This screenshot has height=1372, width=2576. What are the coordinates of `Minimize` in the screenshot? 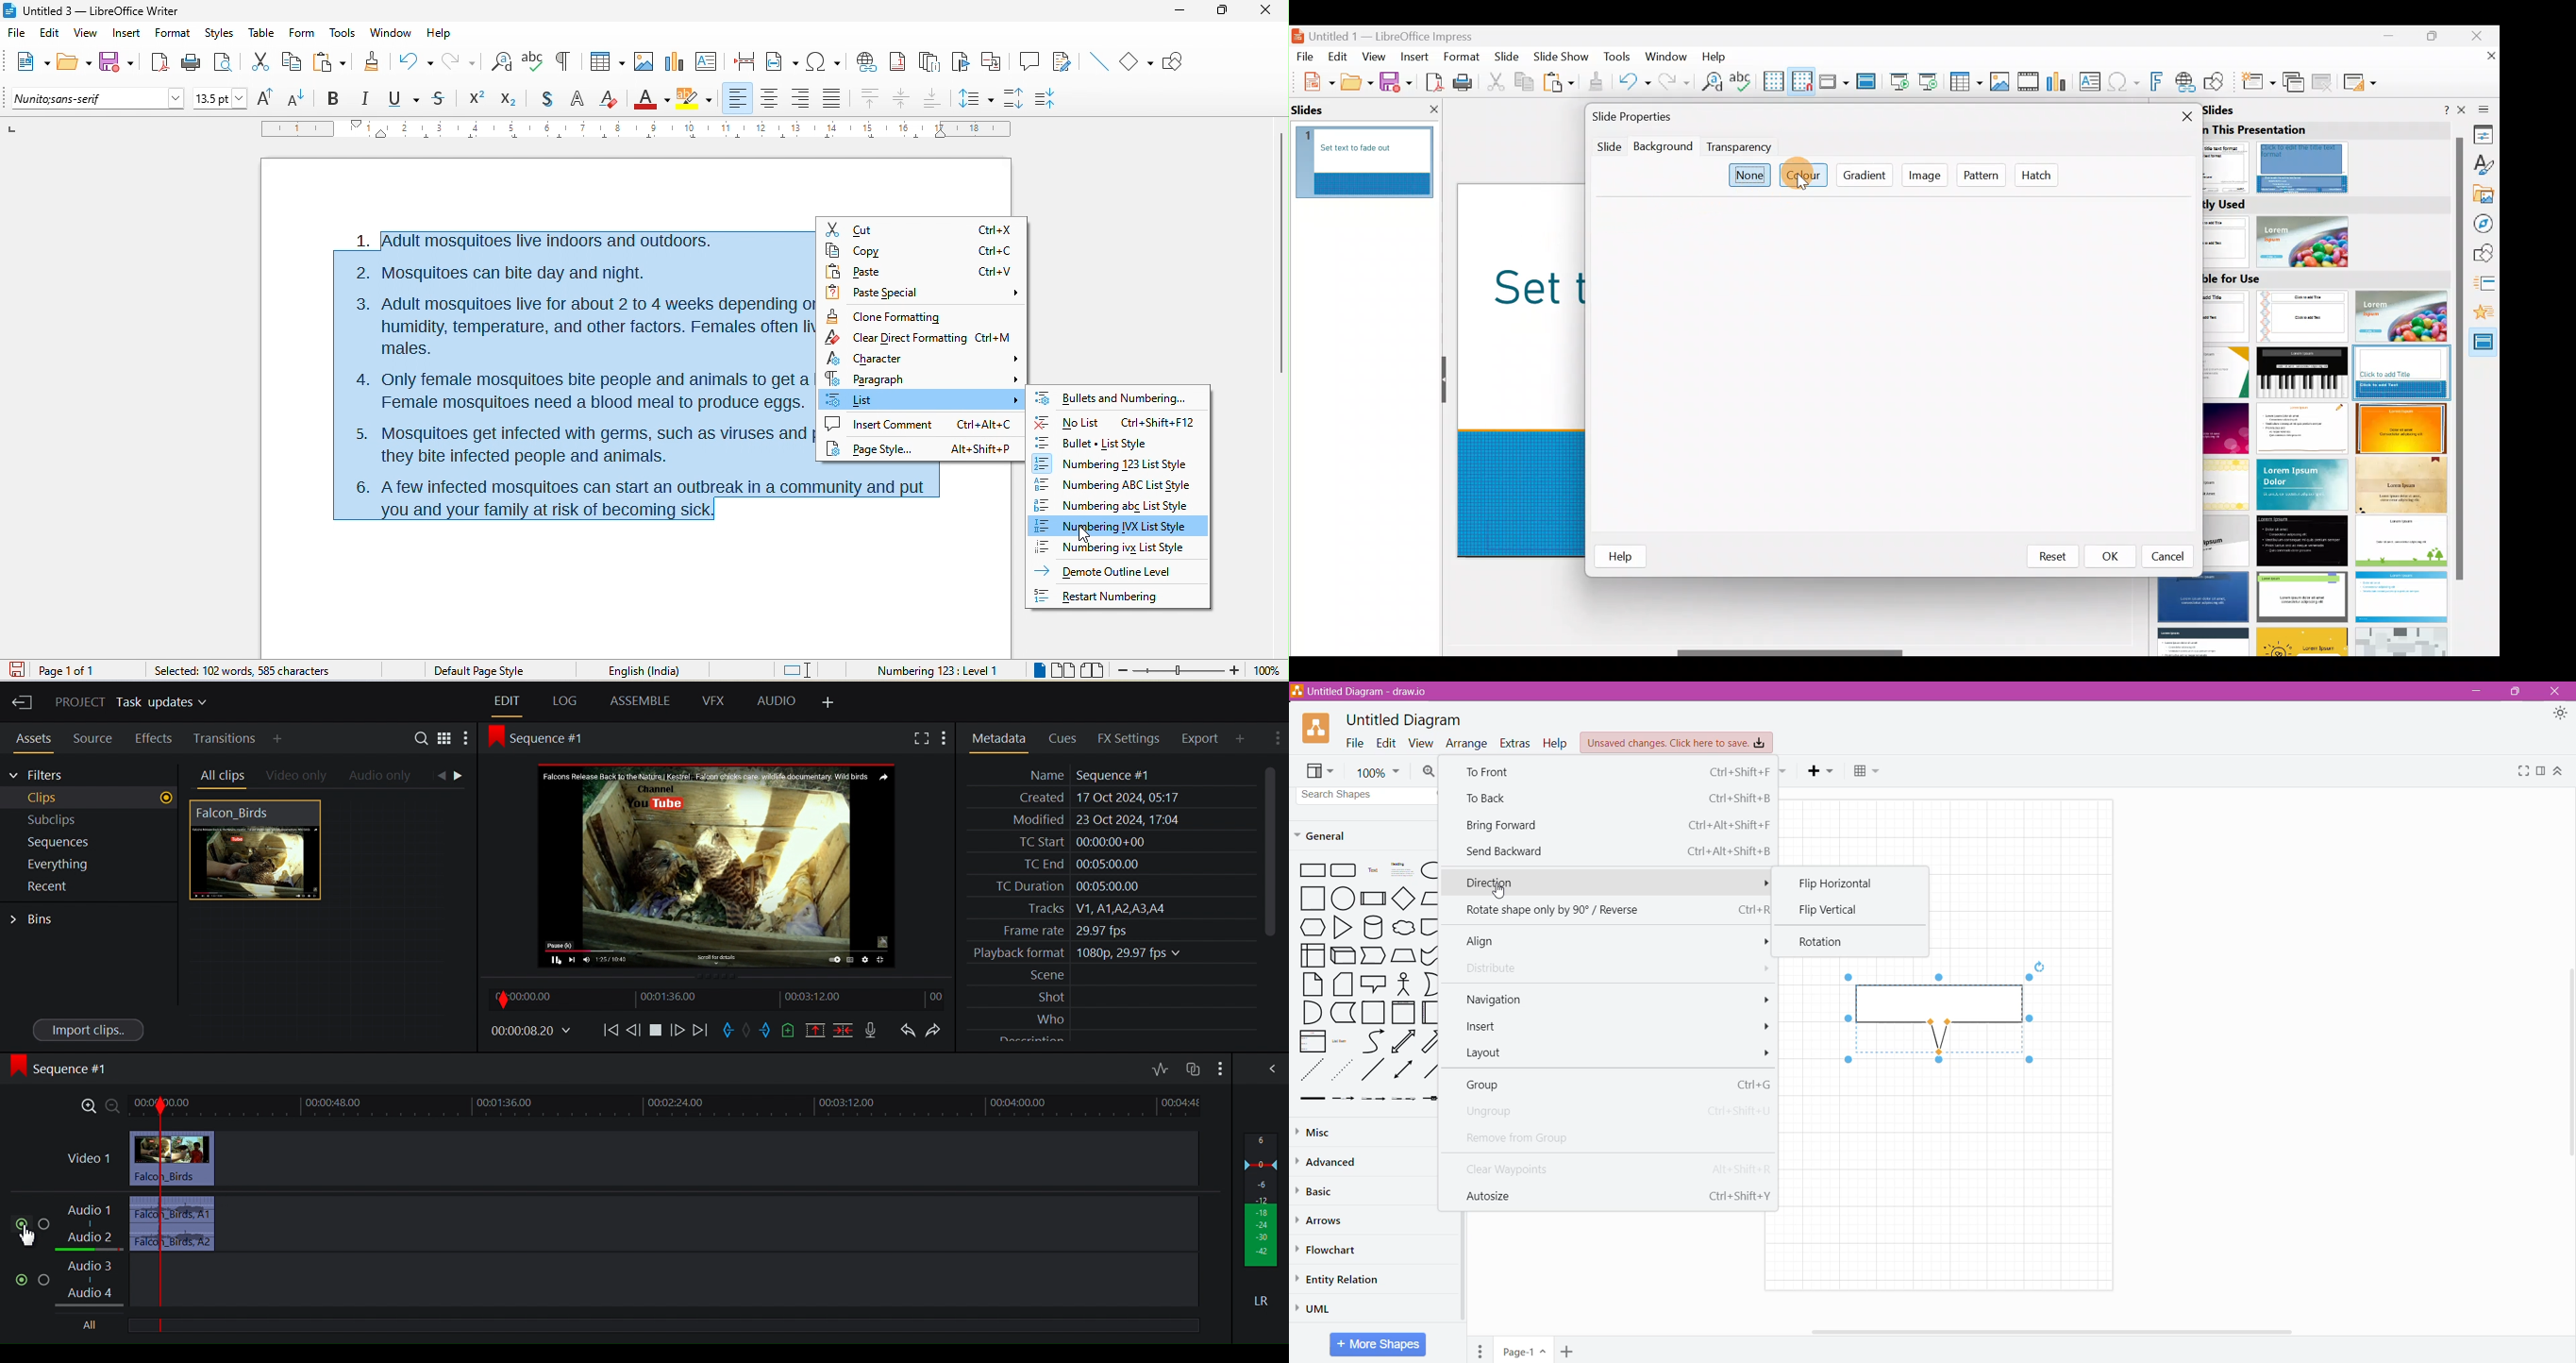 It's located at (2474, 692).